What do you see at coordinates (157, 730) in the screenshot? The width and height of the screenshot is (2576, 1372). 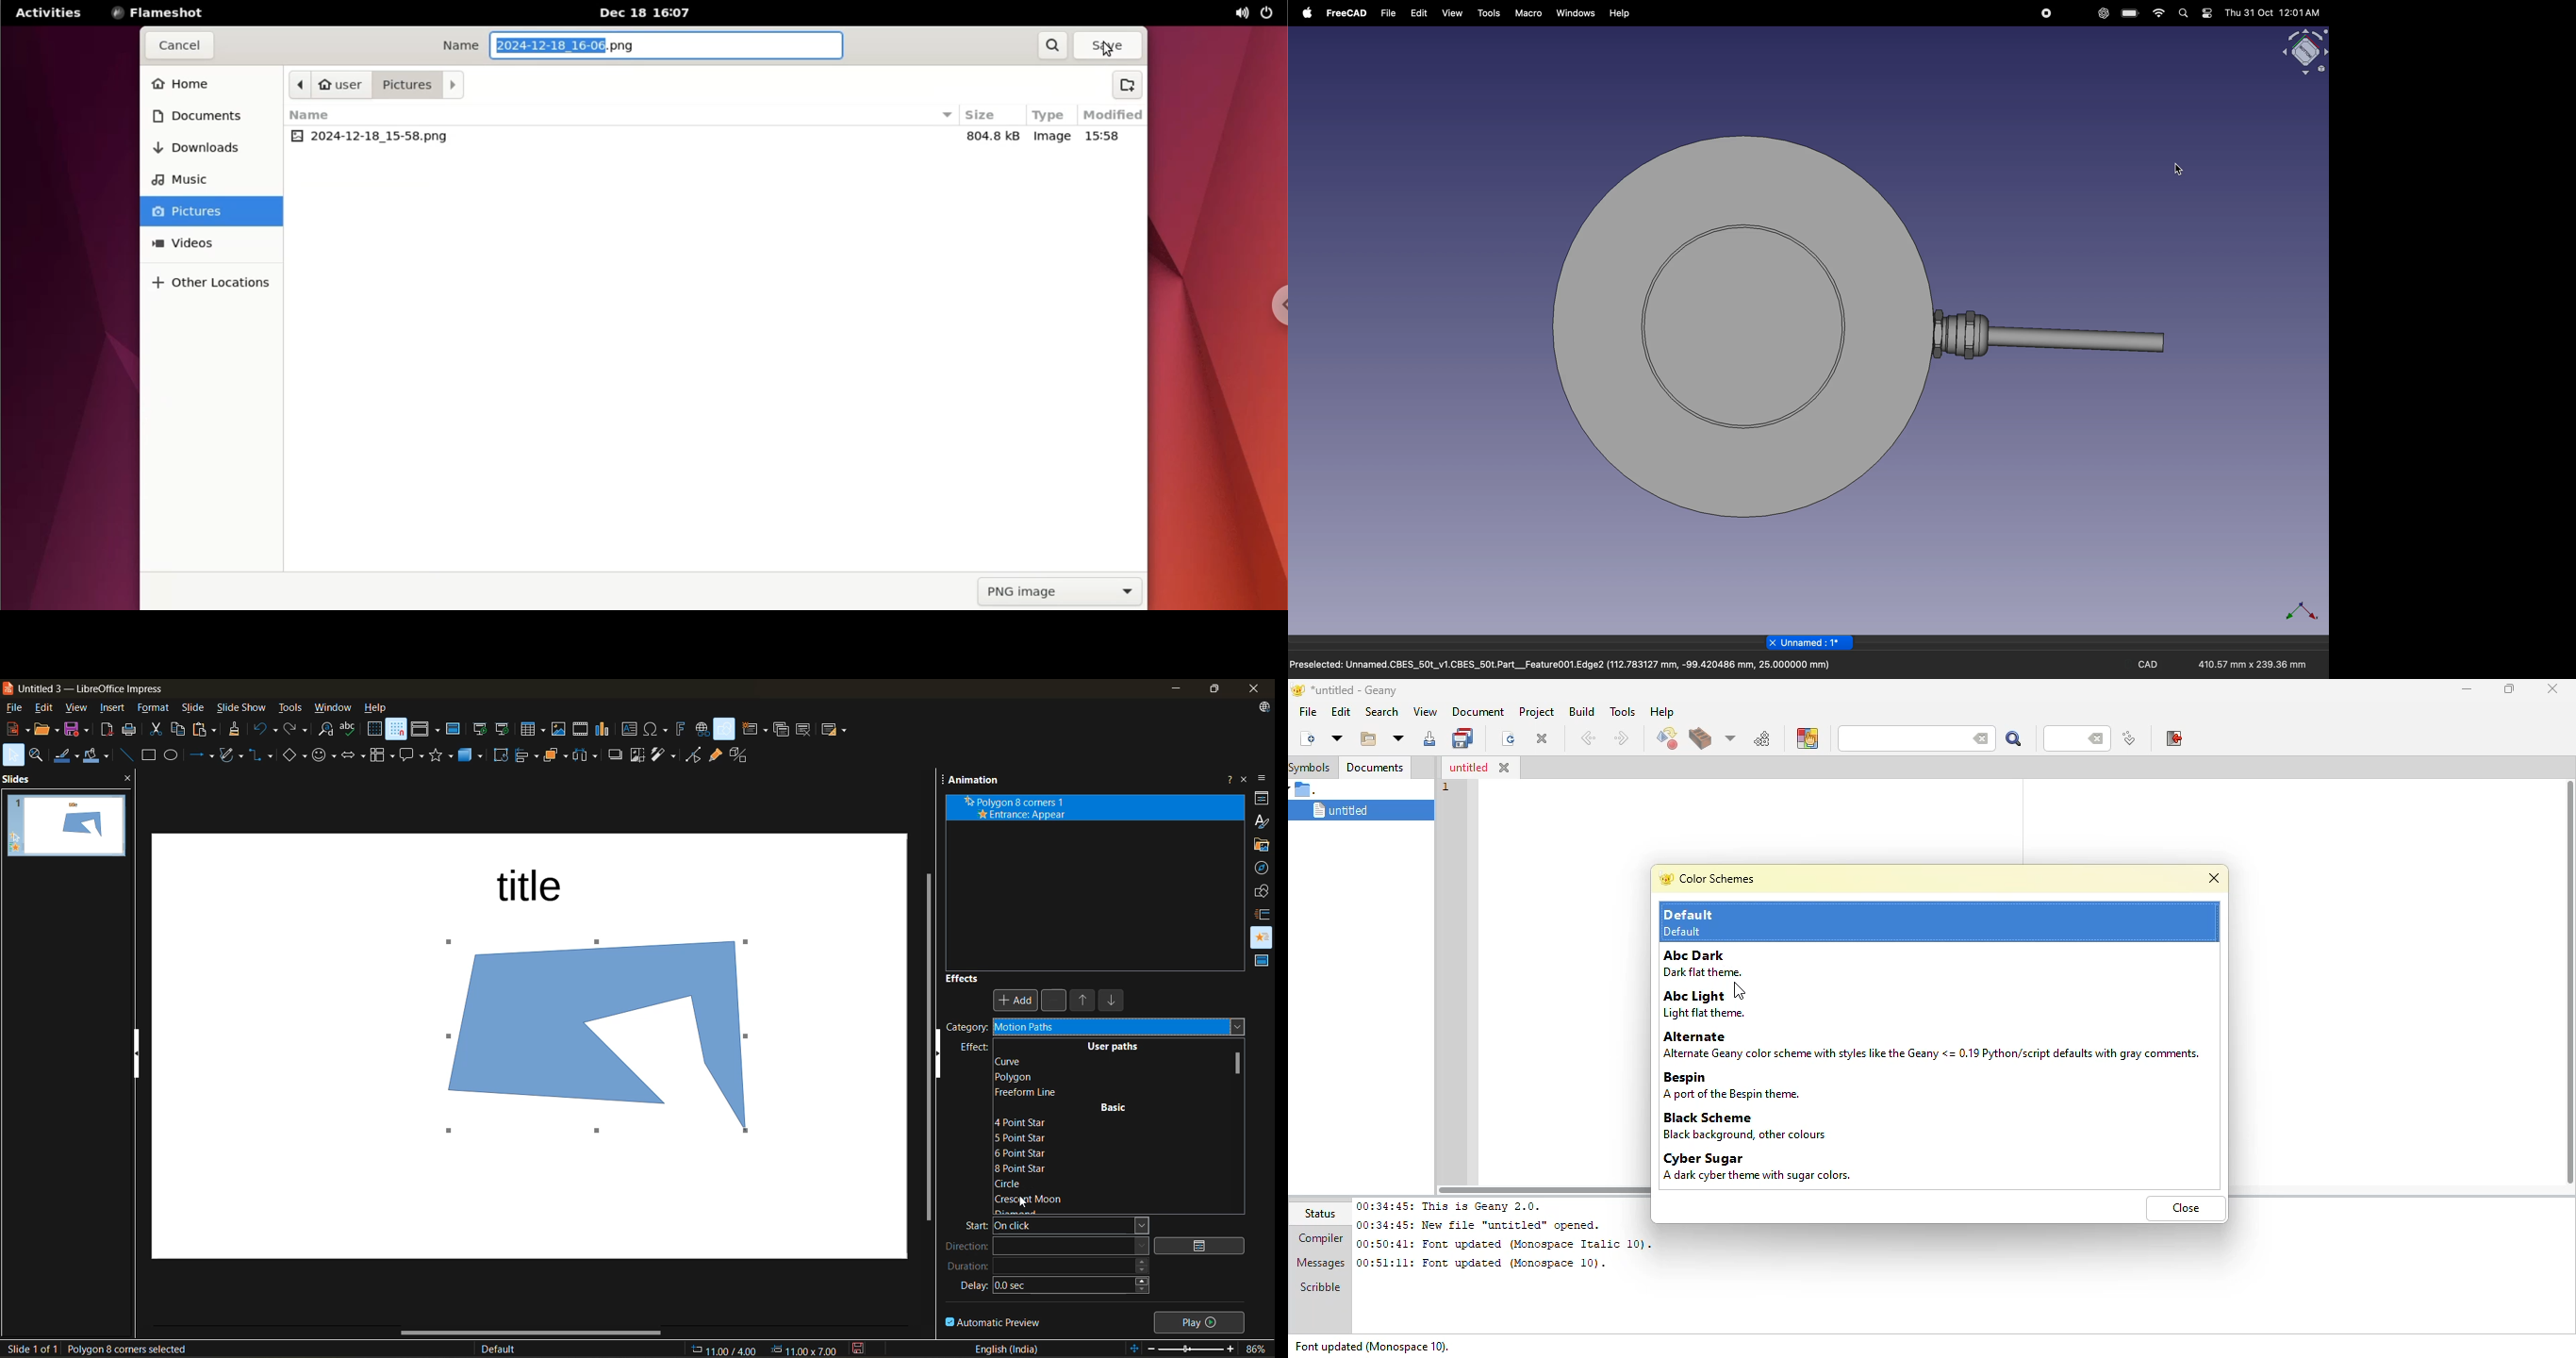 I see `cut` at bounding box center [157, 730].